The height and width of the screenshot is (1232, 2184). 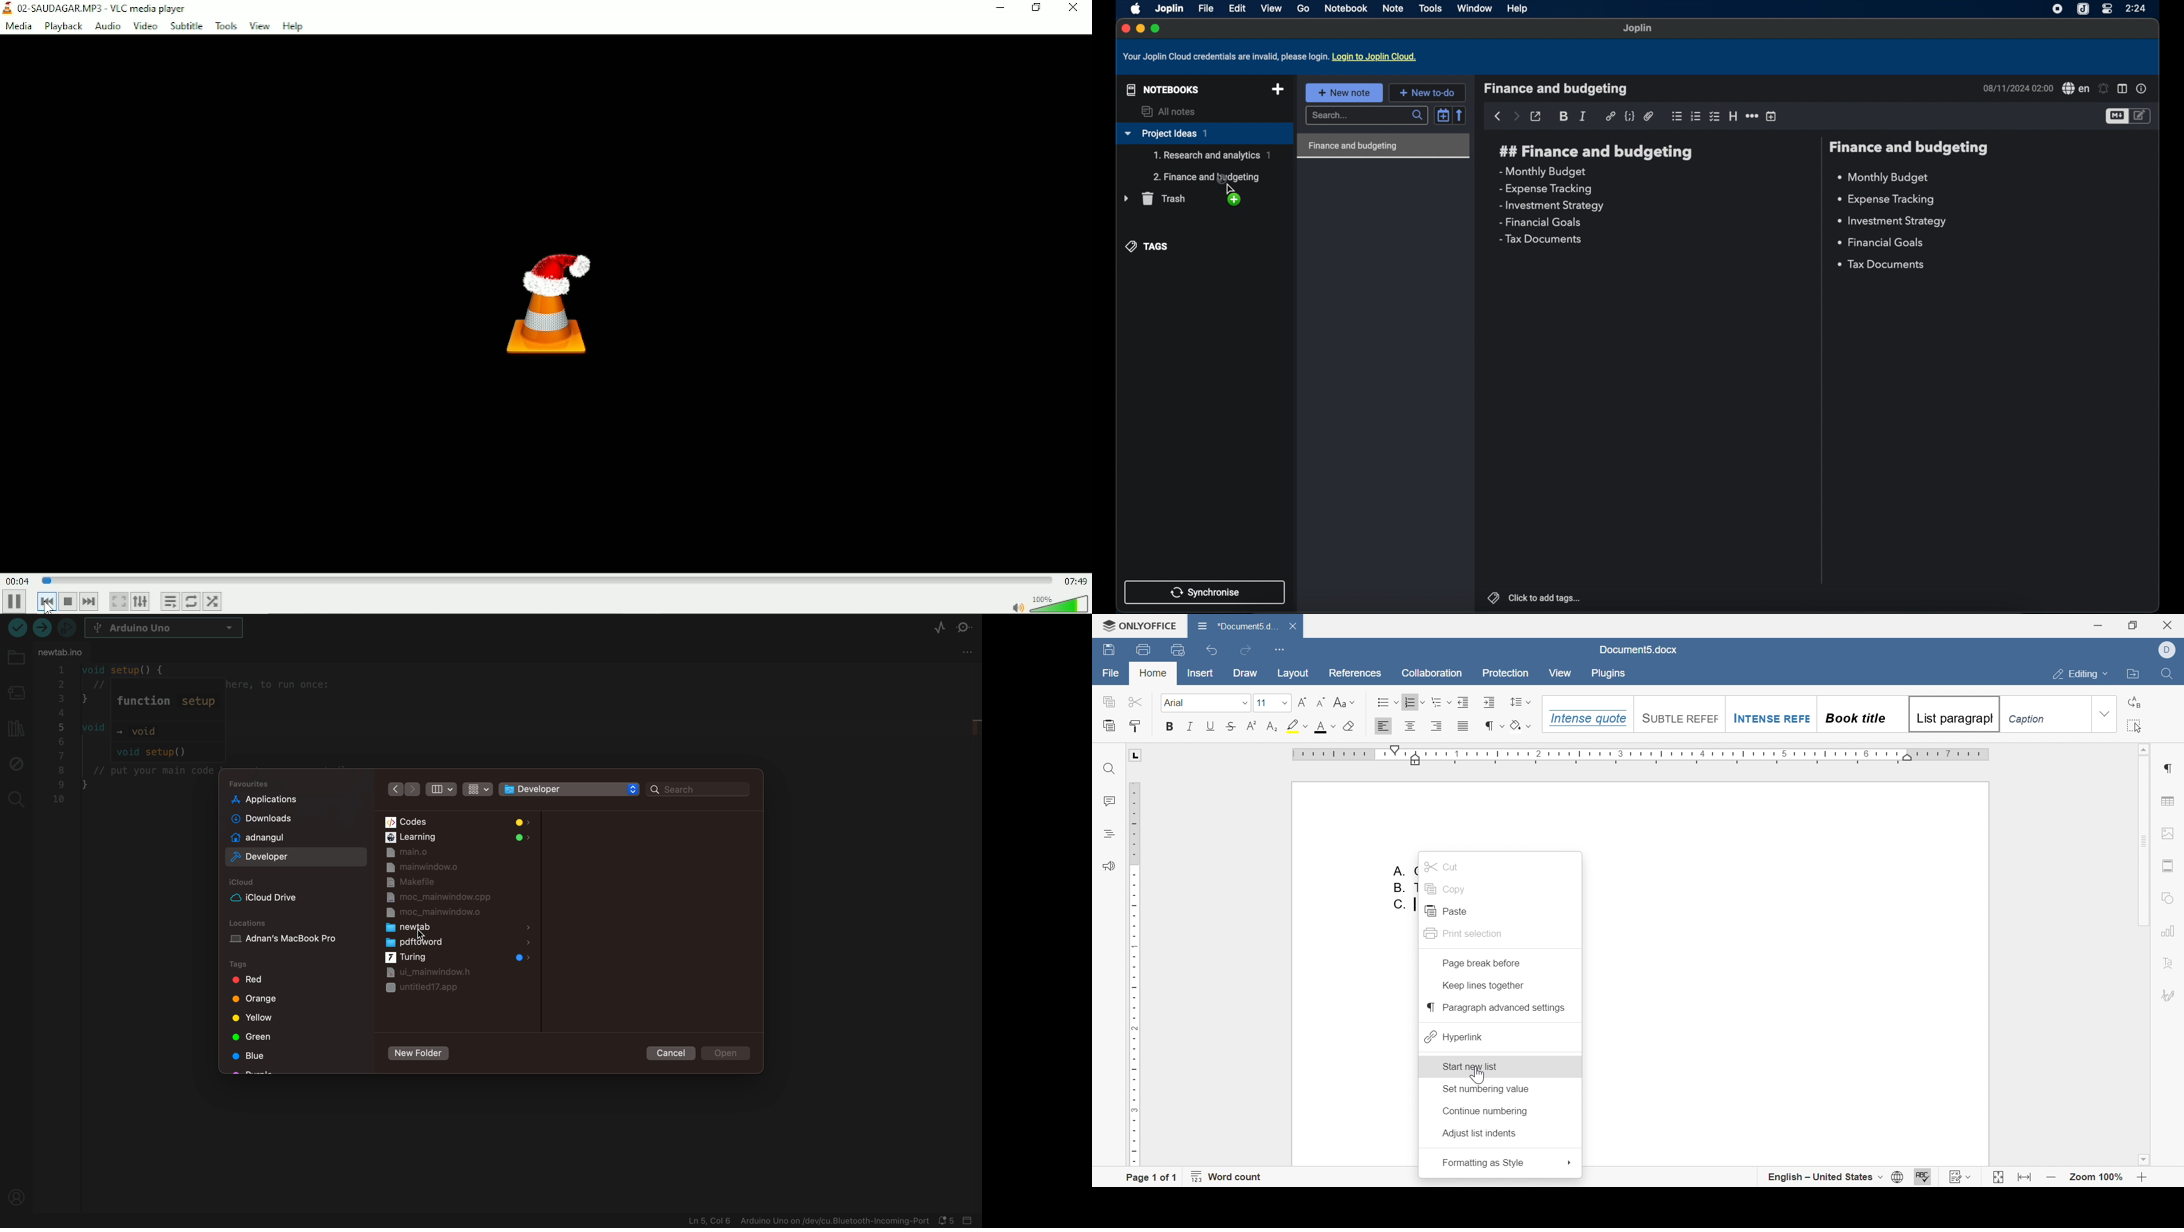 I want to click on fit to width, so click(x=2026, y=1179).